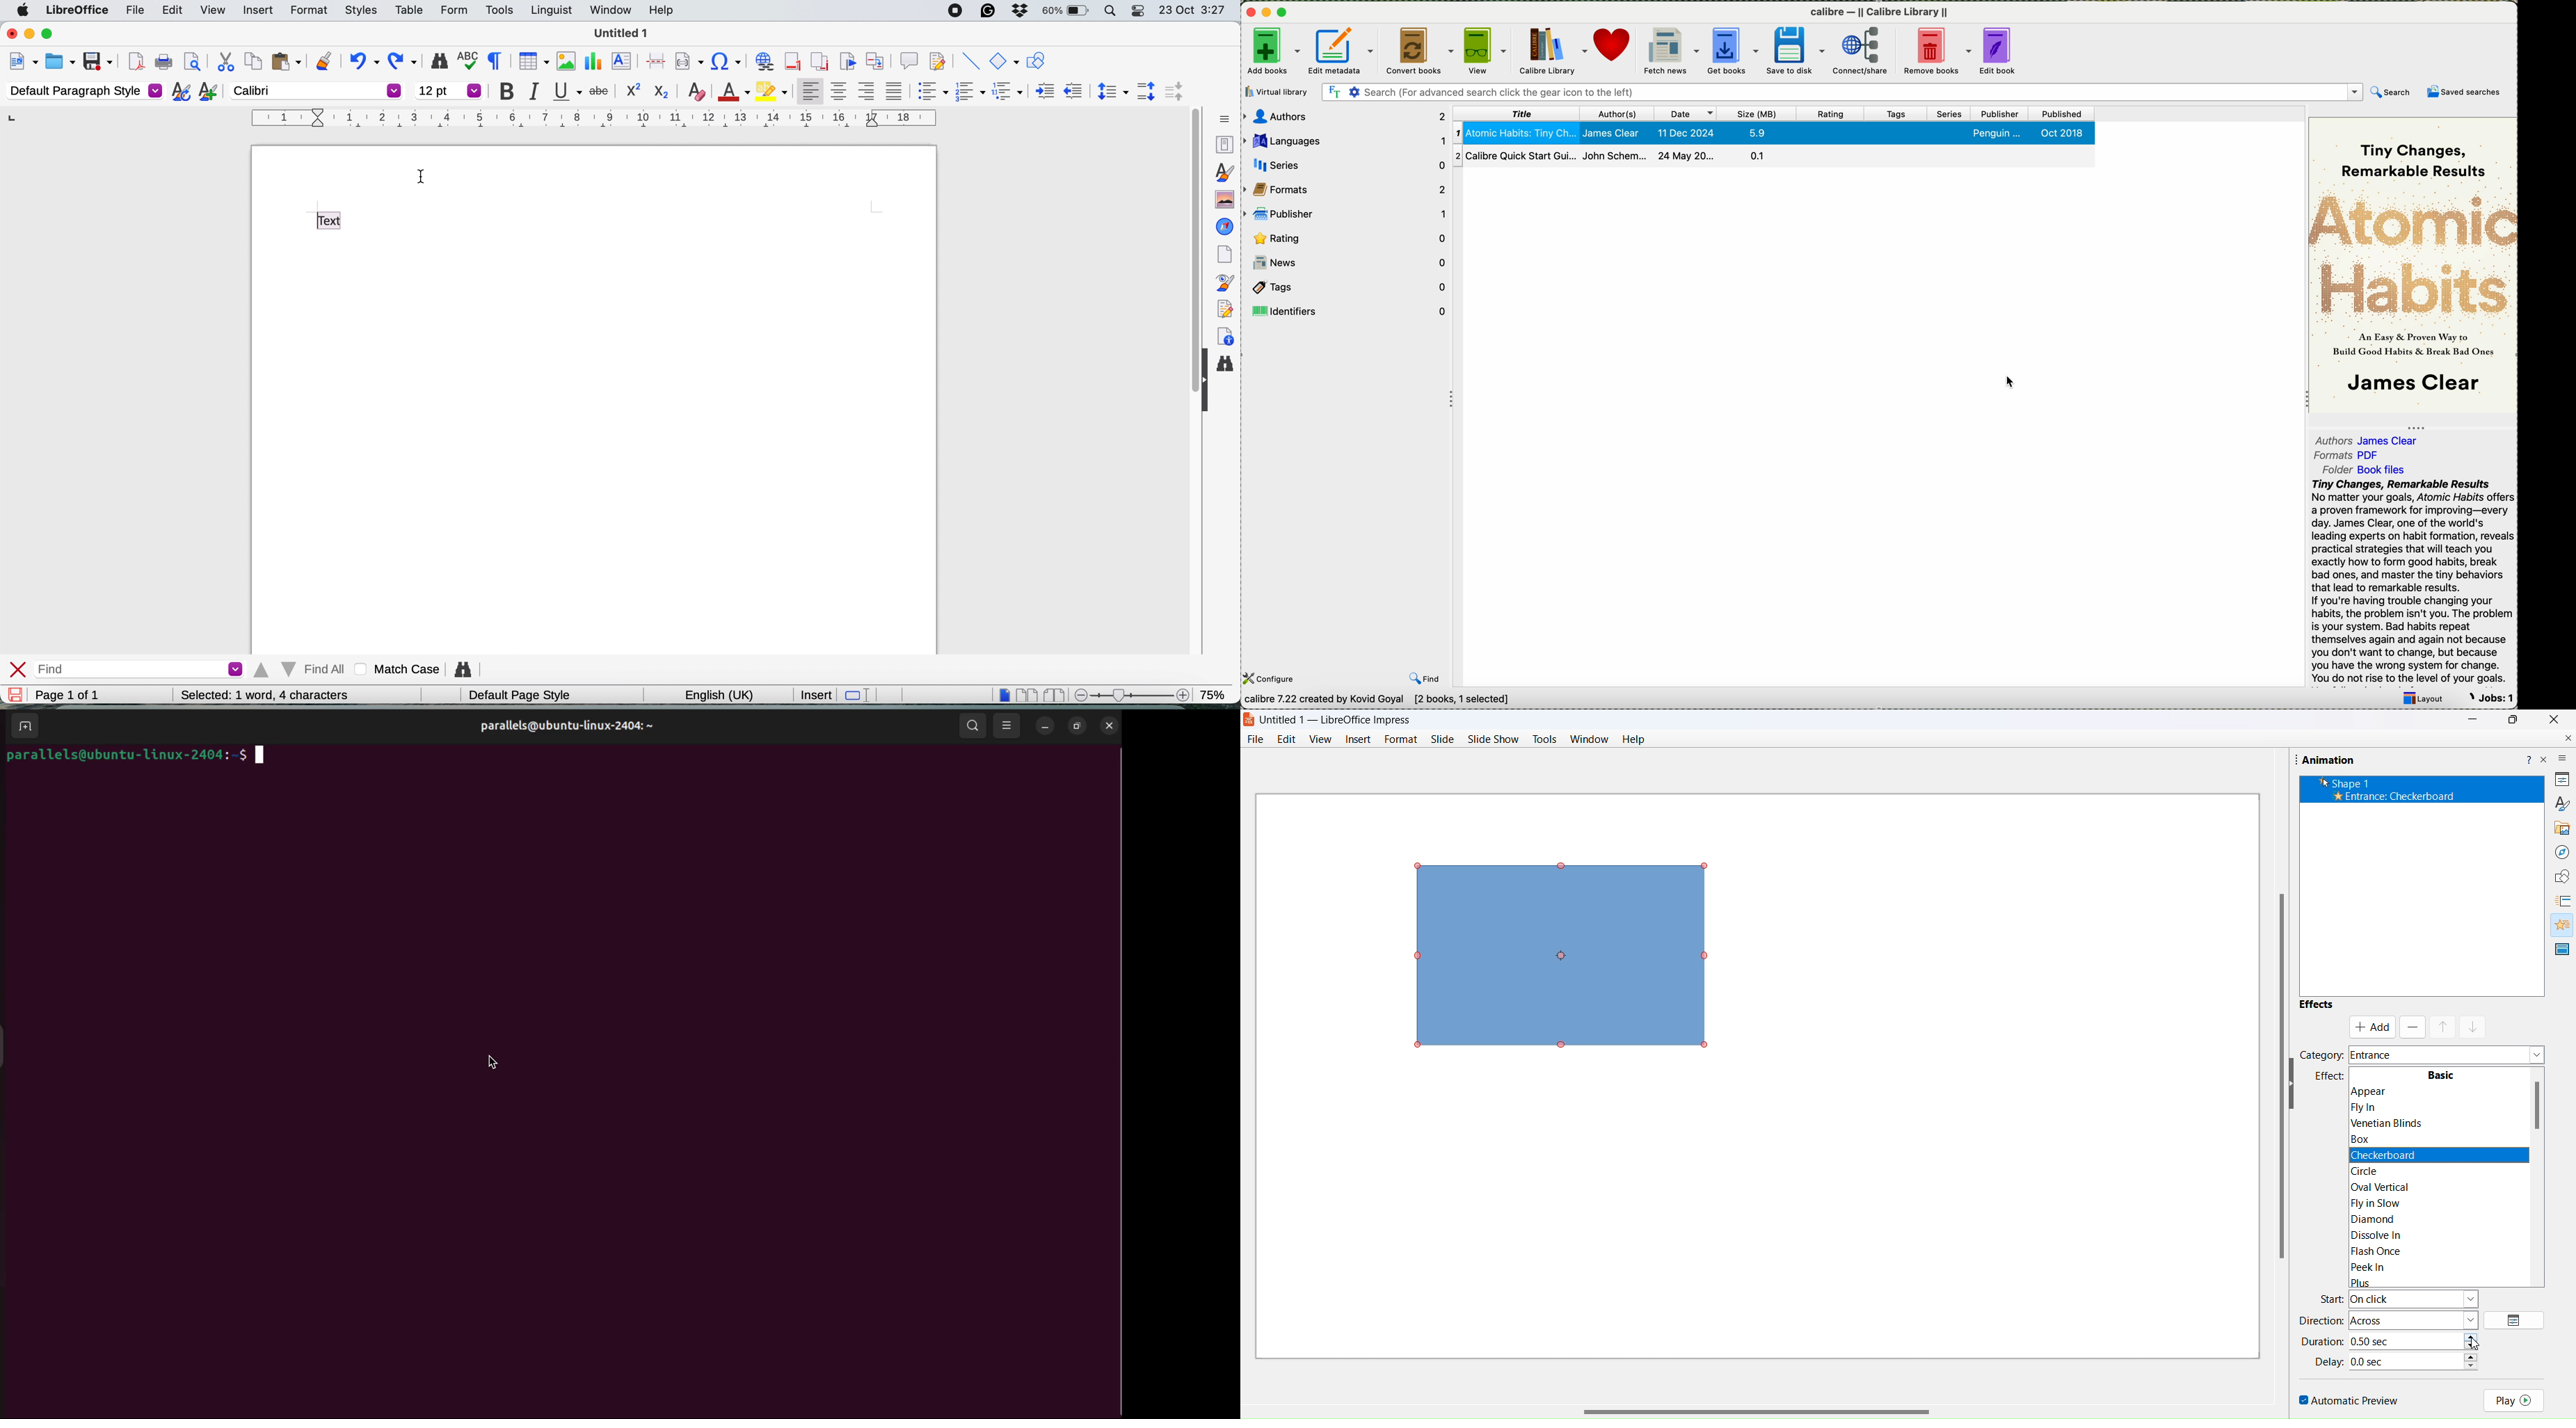 This screenshot has height=1428, width=2576. Describe the element at coordinates (1735, 52) in the screenshot. I see `get books` at that location.